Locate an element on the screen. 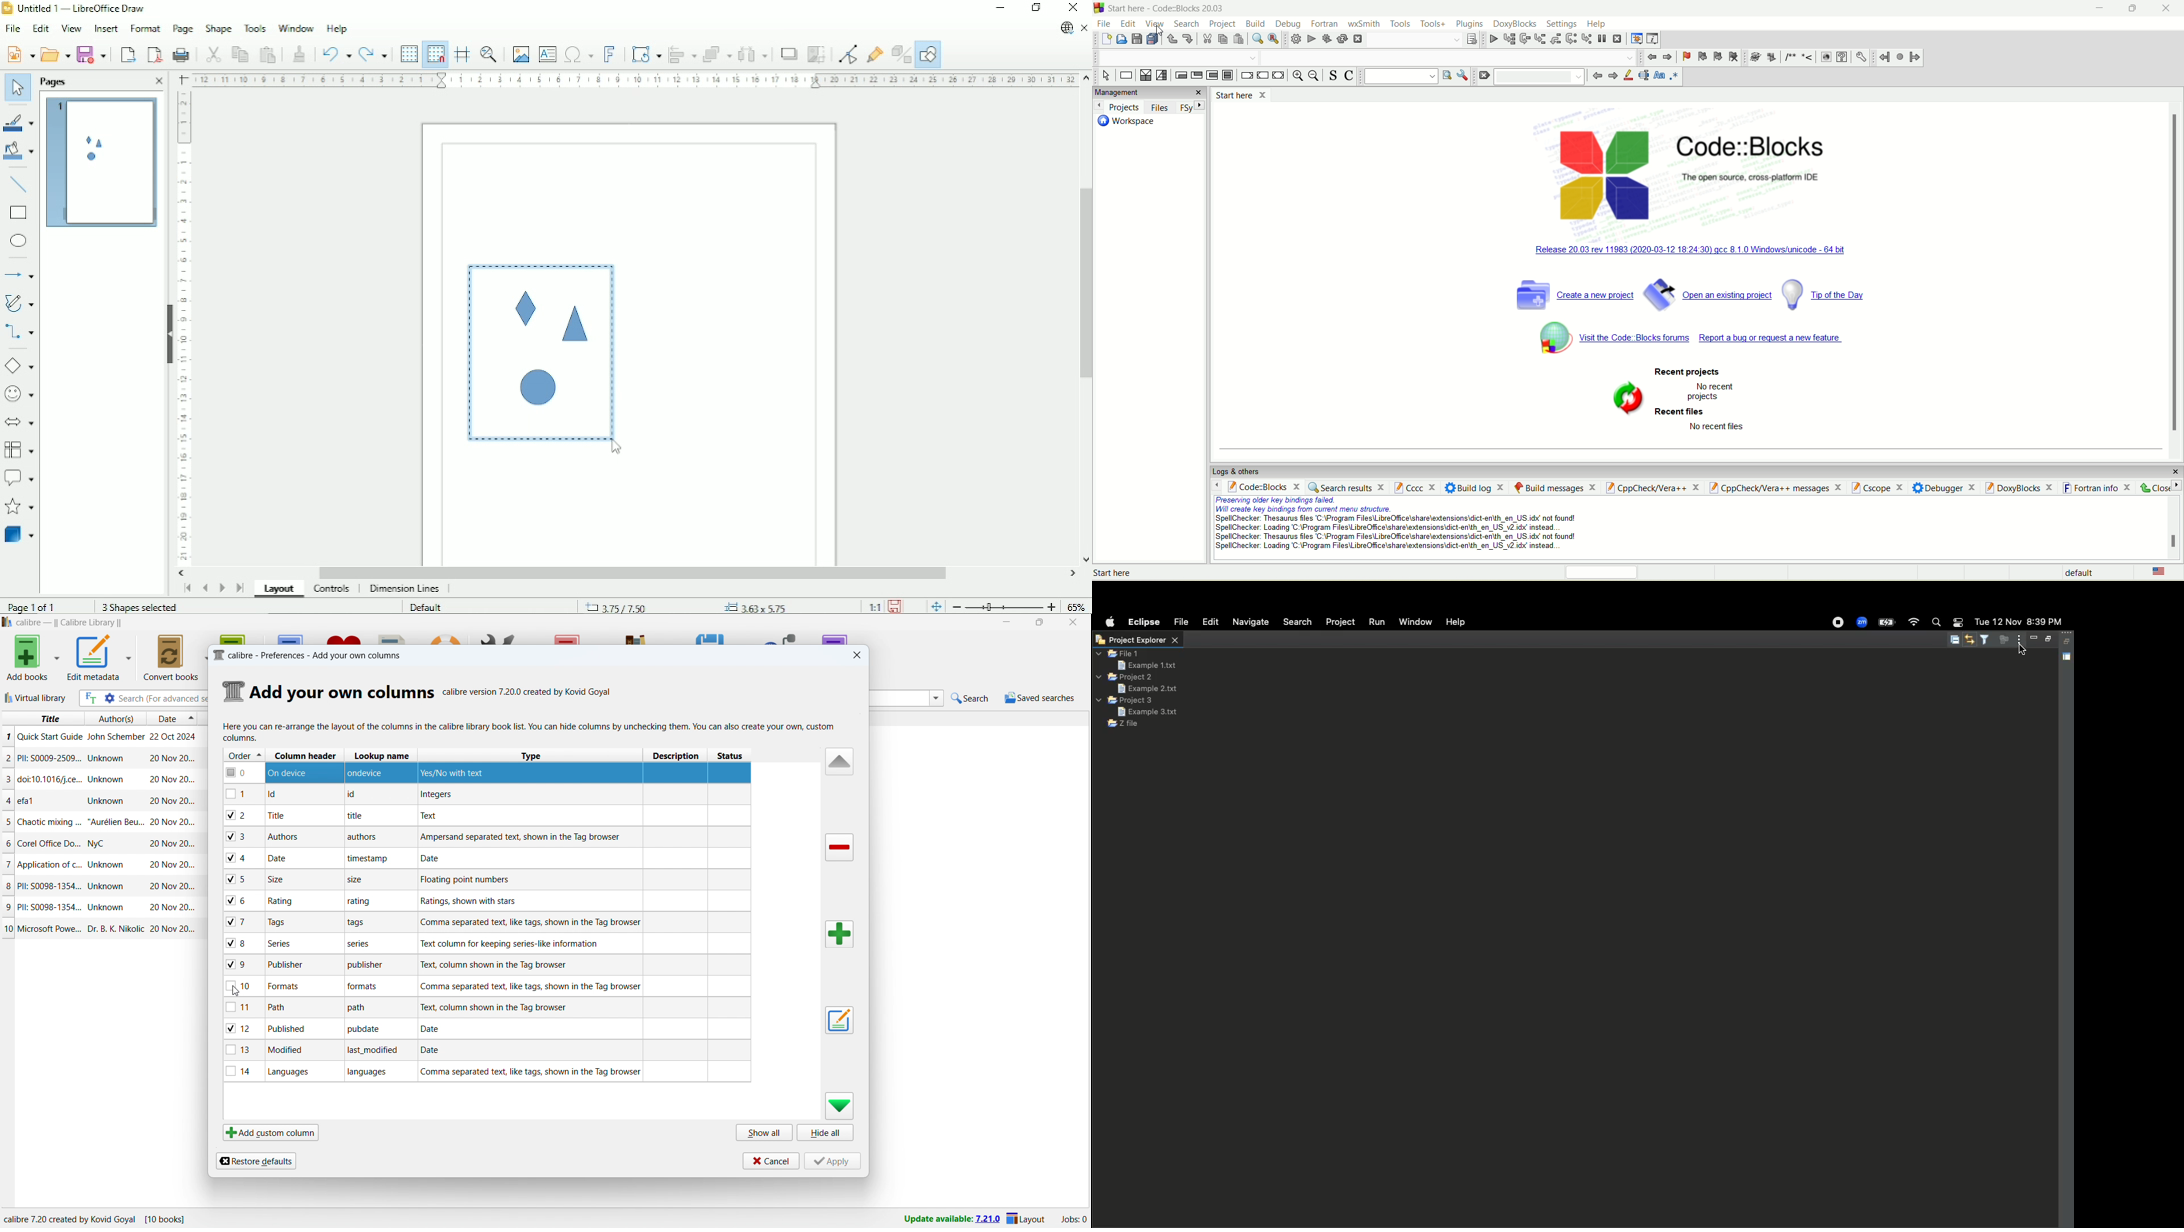 The image size is (2184, 1232). Page is located at coordinates (183, 29).